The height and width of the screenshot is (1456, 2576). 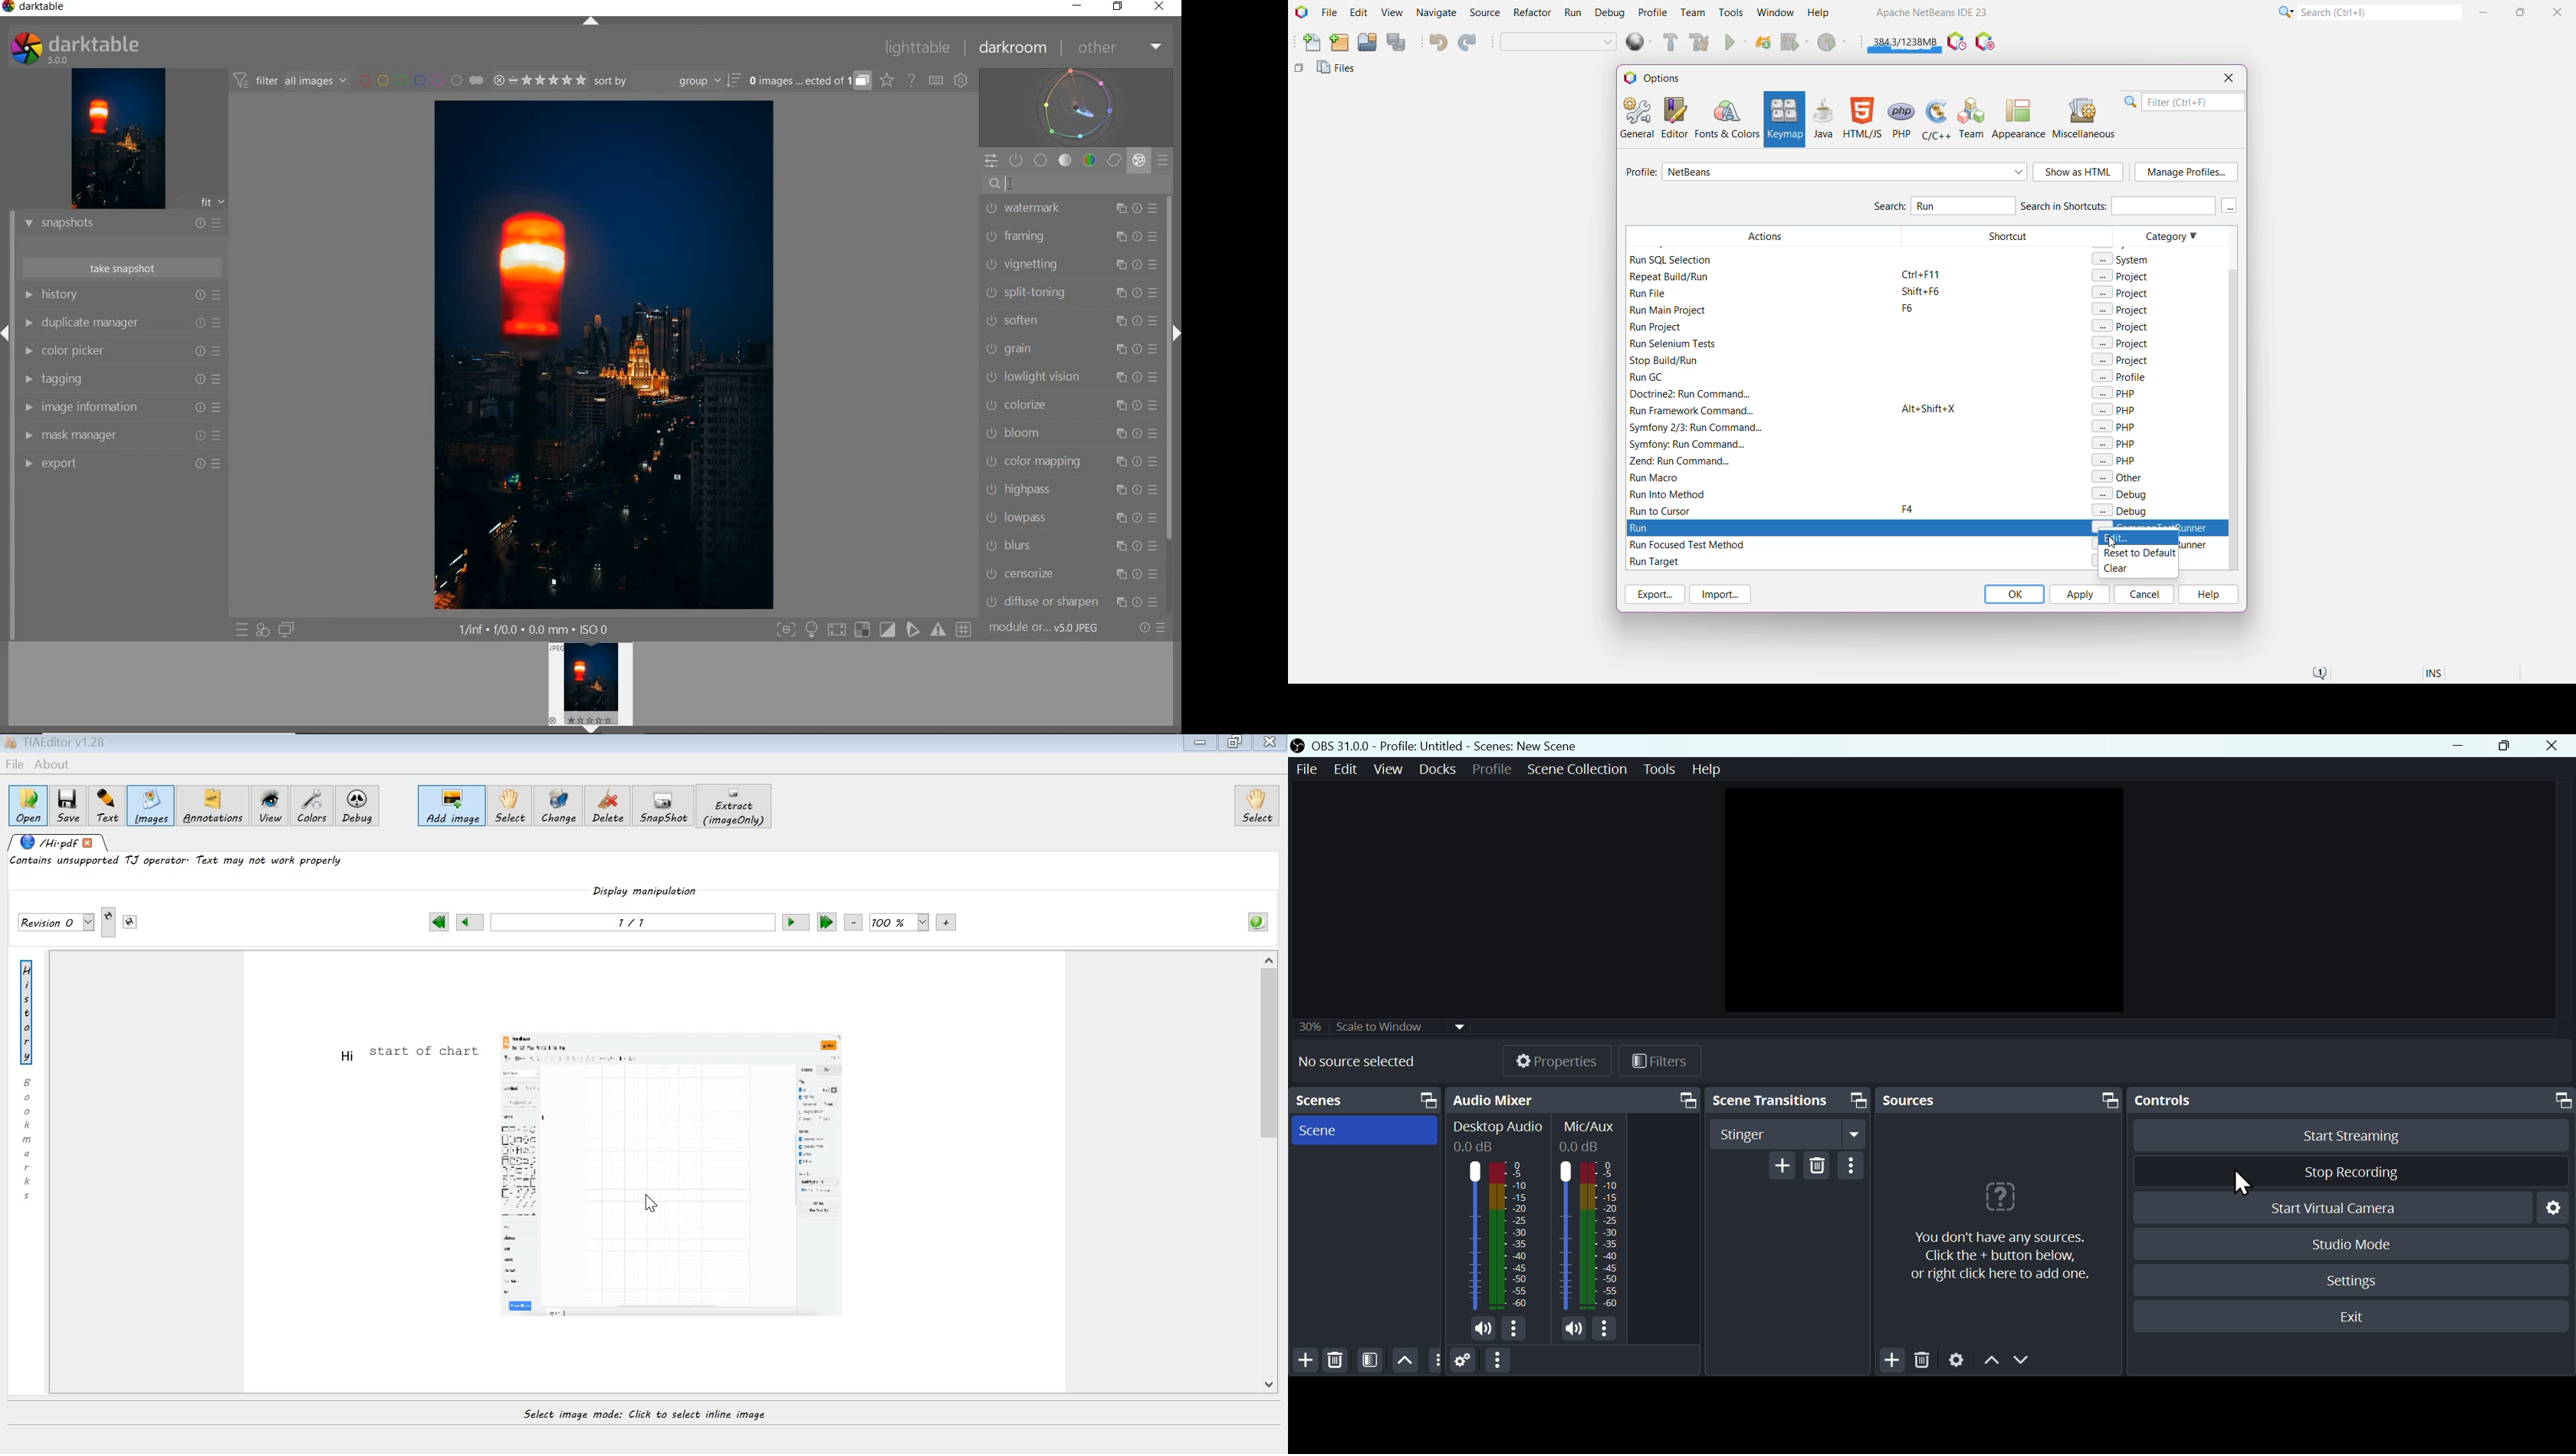 I want to click on Audio mixer, so click(x=1496, y=1098).